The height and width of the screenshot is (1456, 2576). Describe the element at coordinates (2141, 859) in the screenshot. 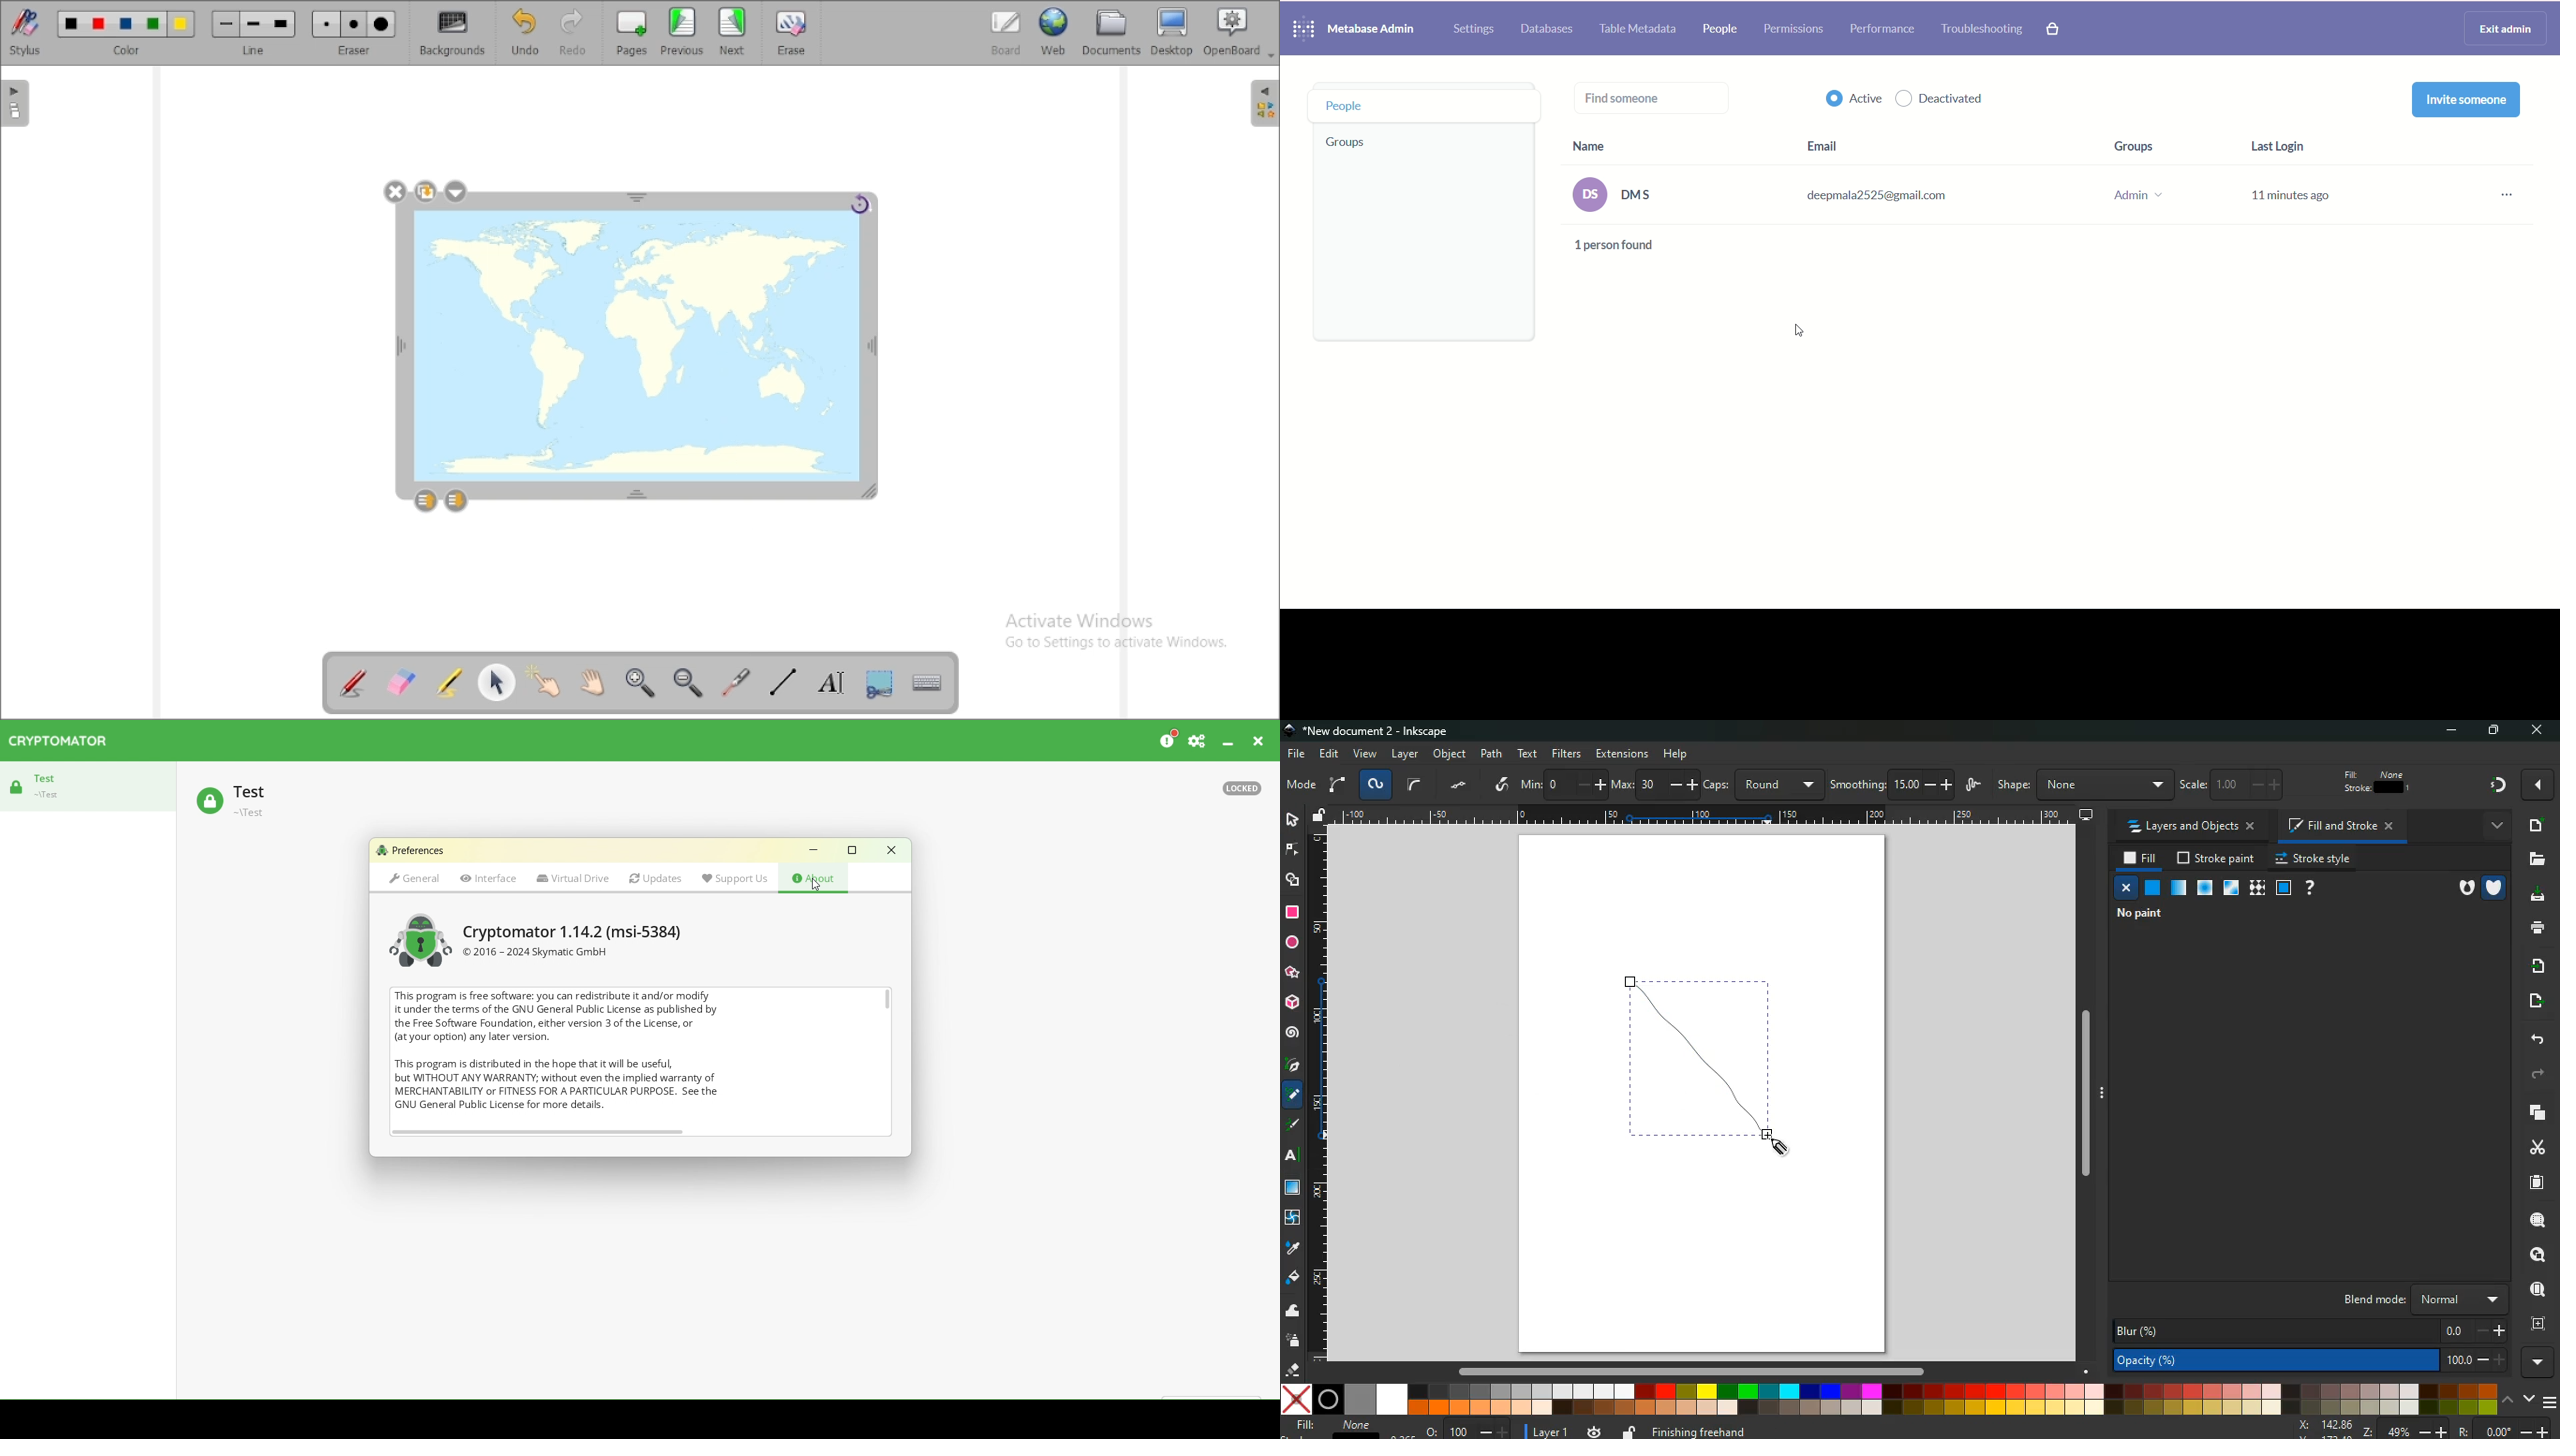

I see `fill` at that location.